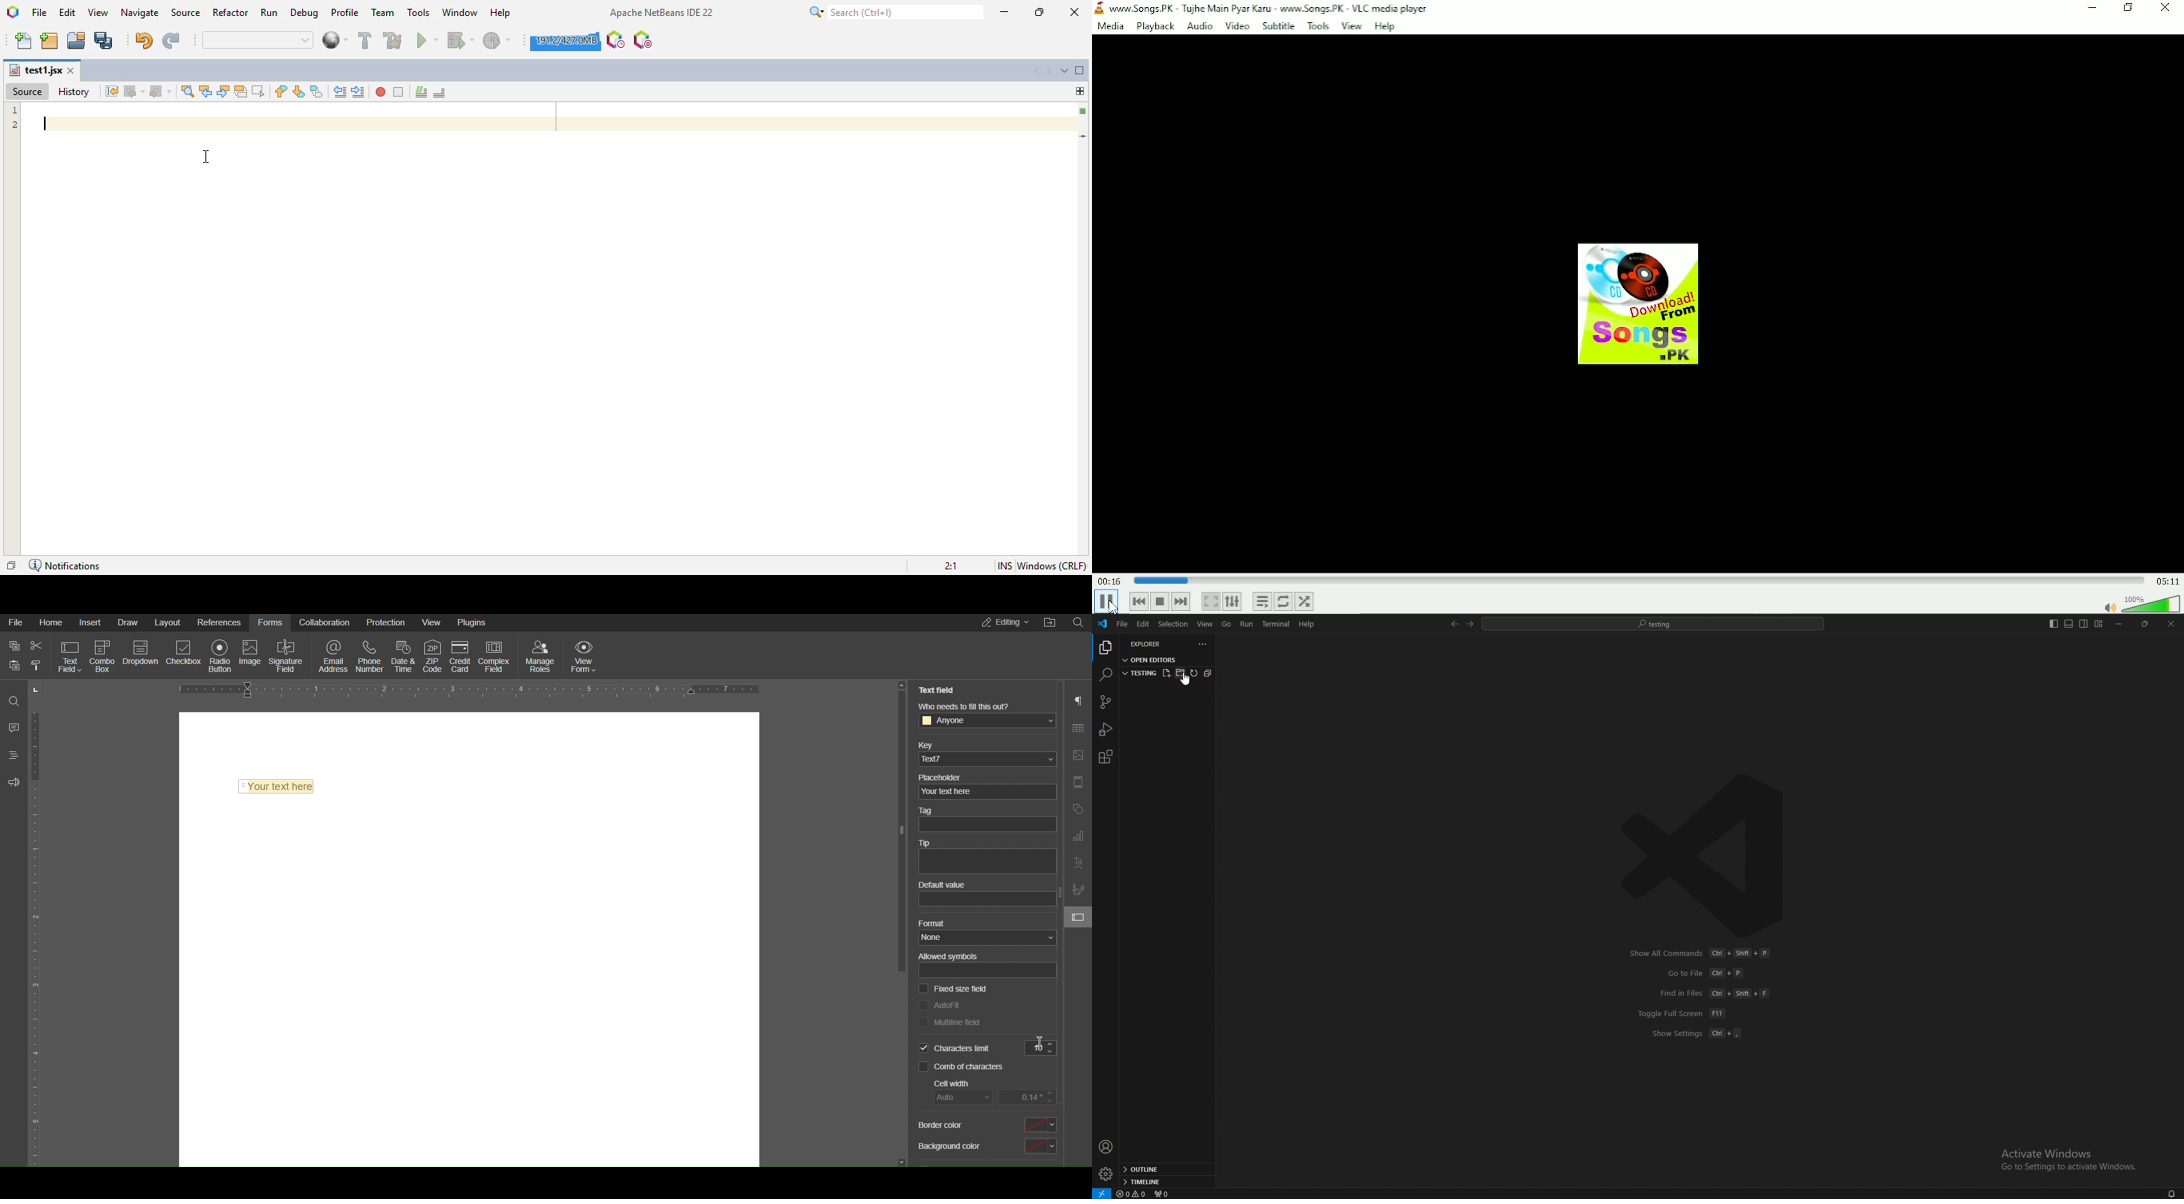 Image resolution: width=2184 pixels, height=1204 pixels. I want to click on 10, so click(1040, 1049).